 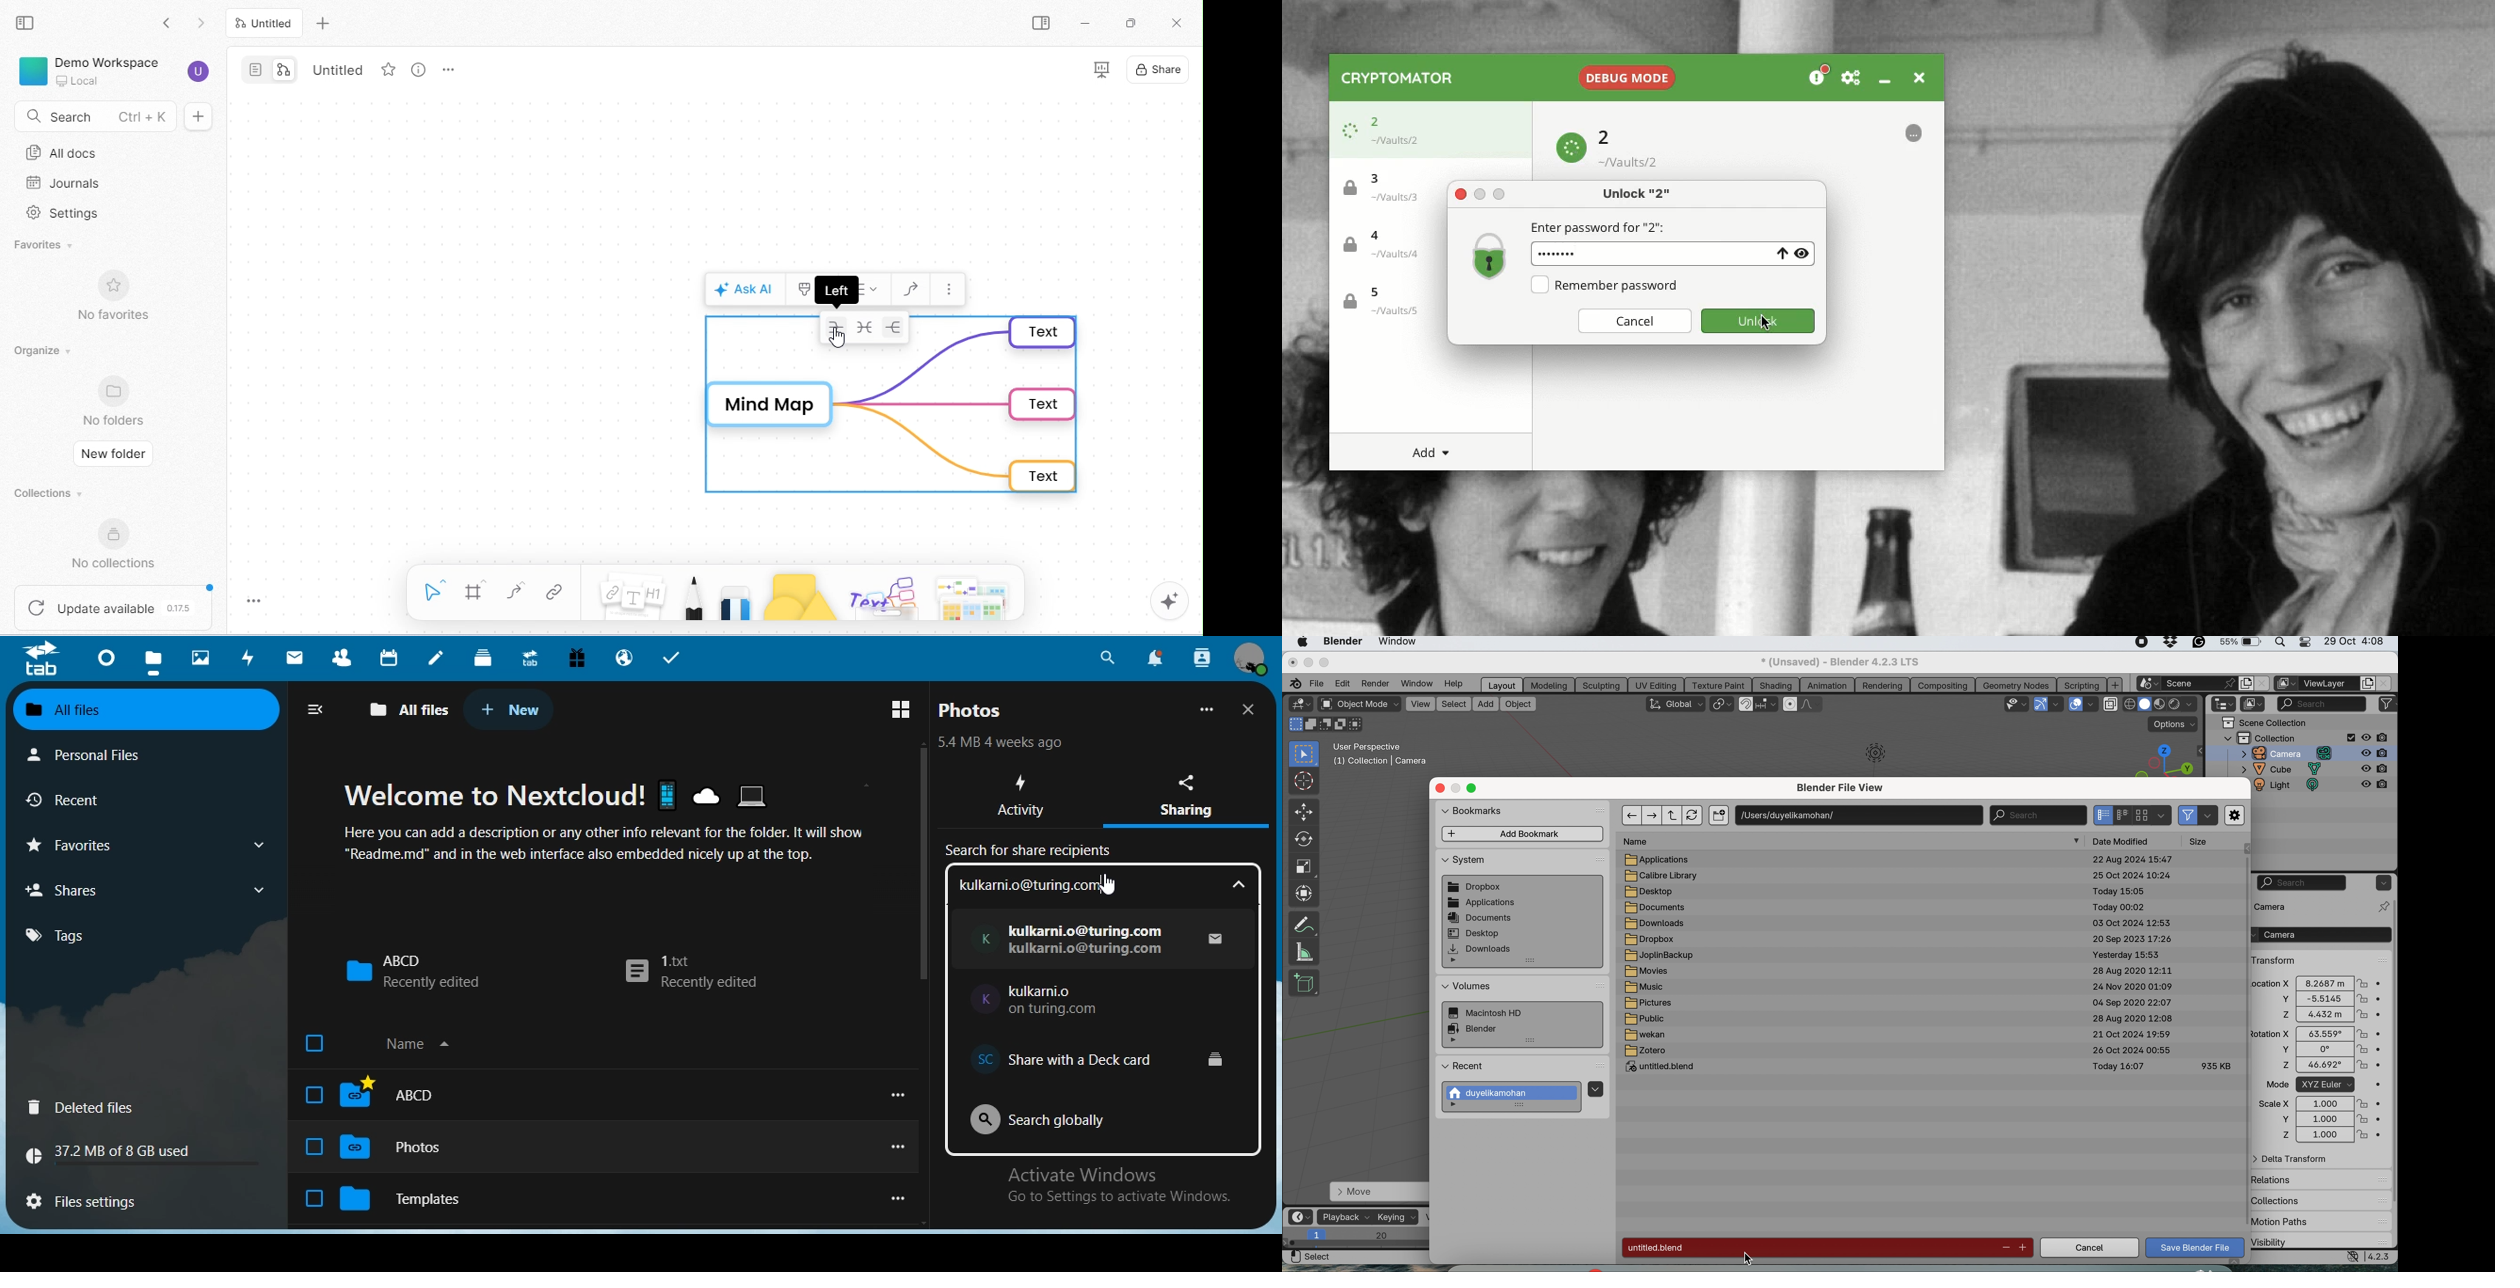 I want to click on personal files, so click(x=100, y=754).